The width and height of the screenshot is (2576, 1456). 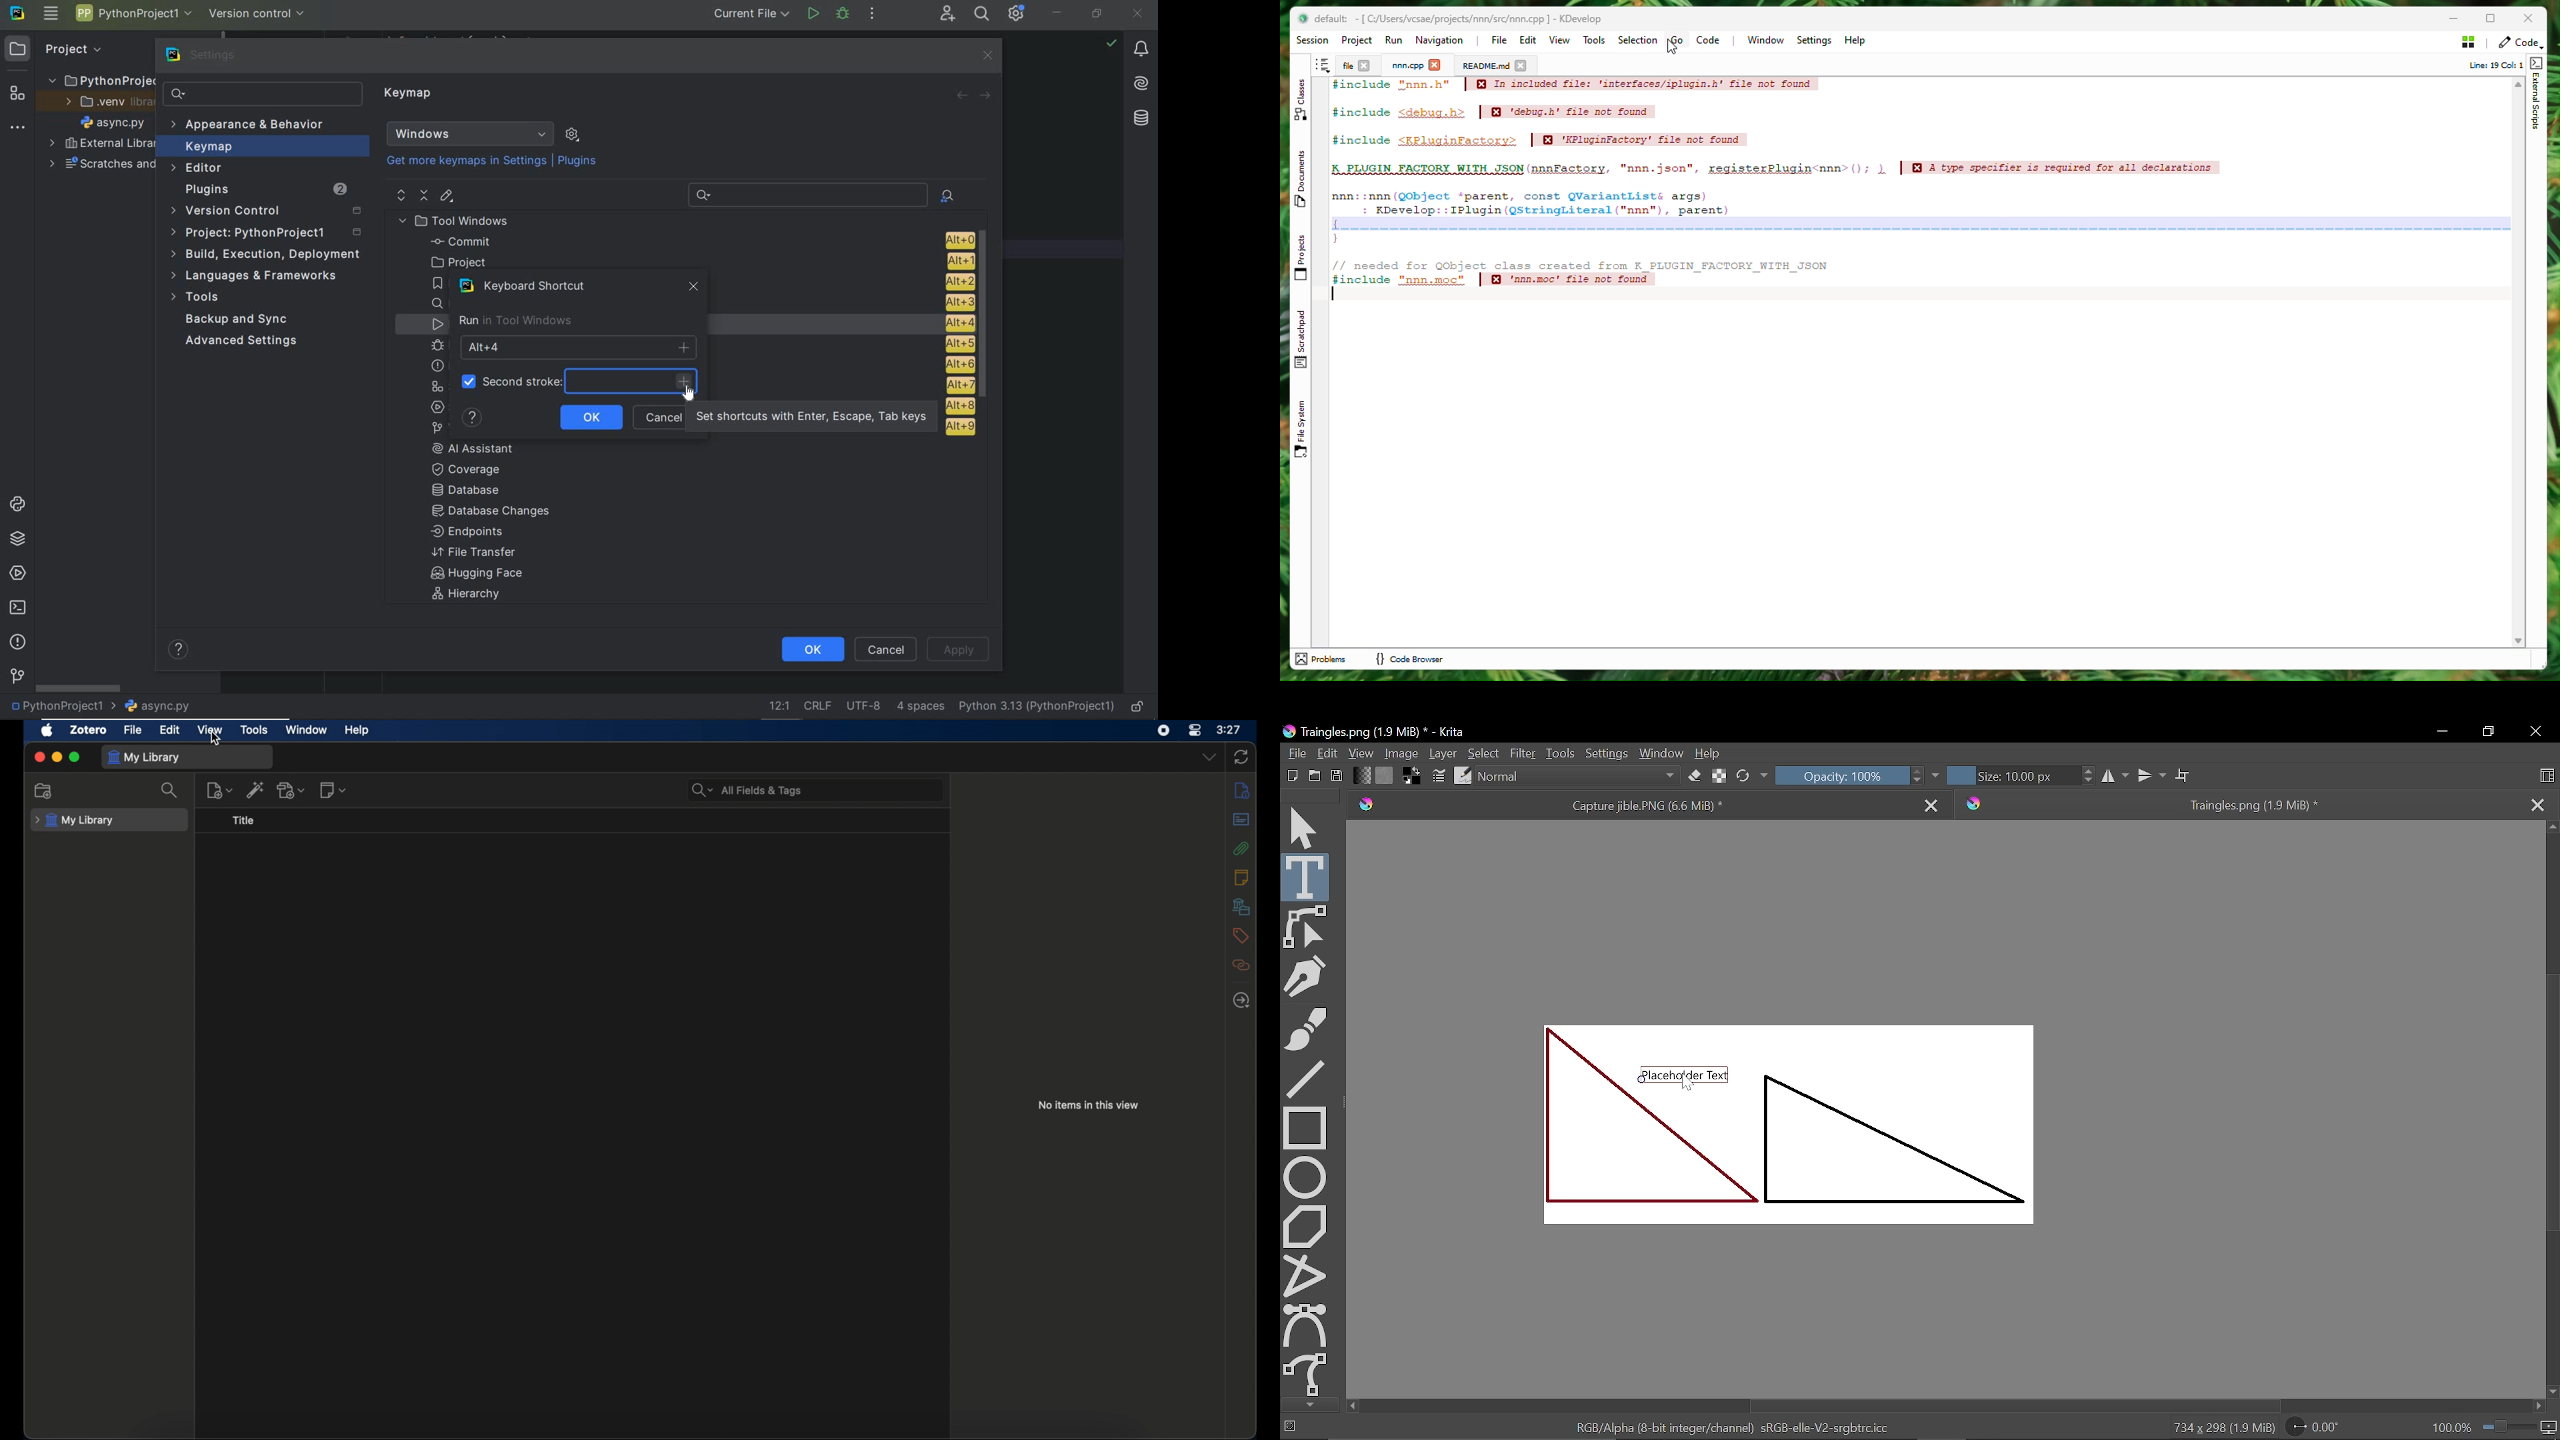 What do you see at coordinates (1241, 877) in the screenshot?
I see `info` at bounding box center [1241, 877].